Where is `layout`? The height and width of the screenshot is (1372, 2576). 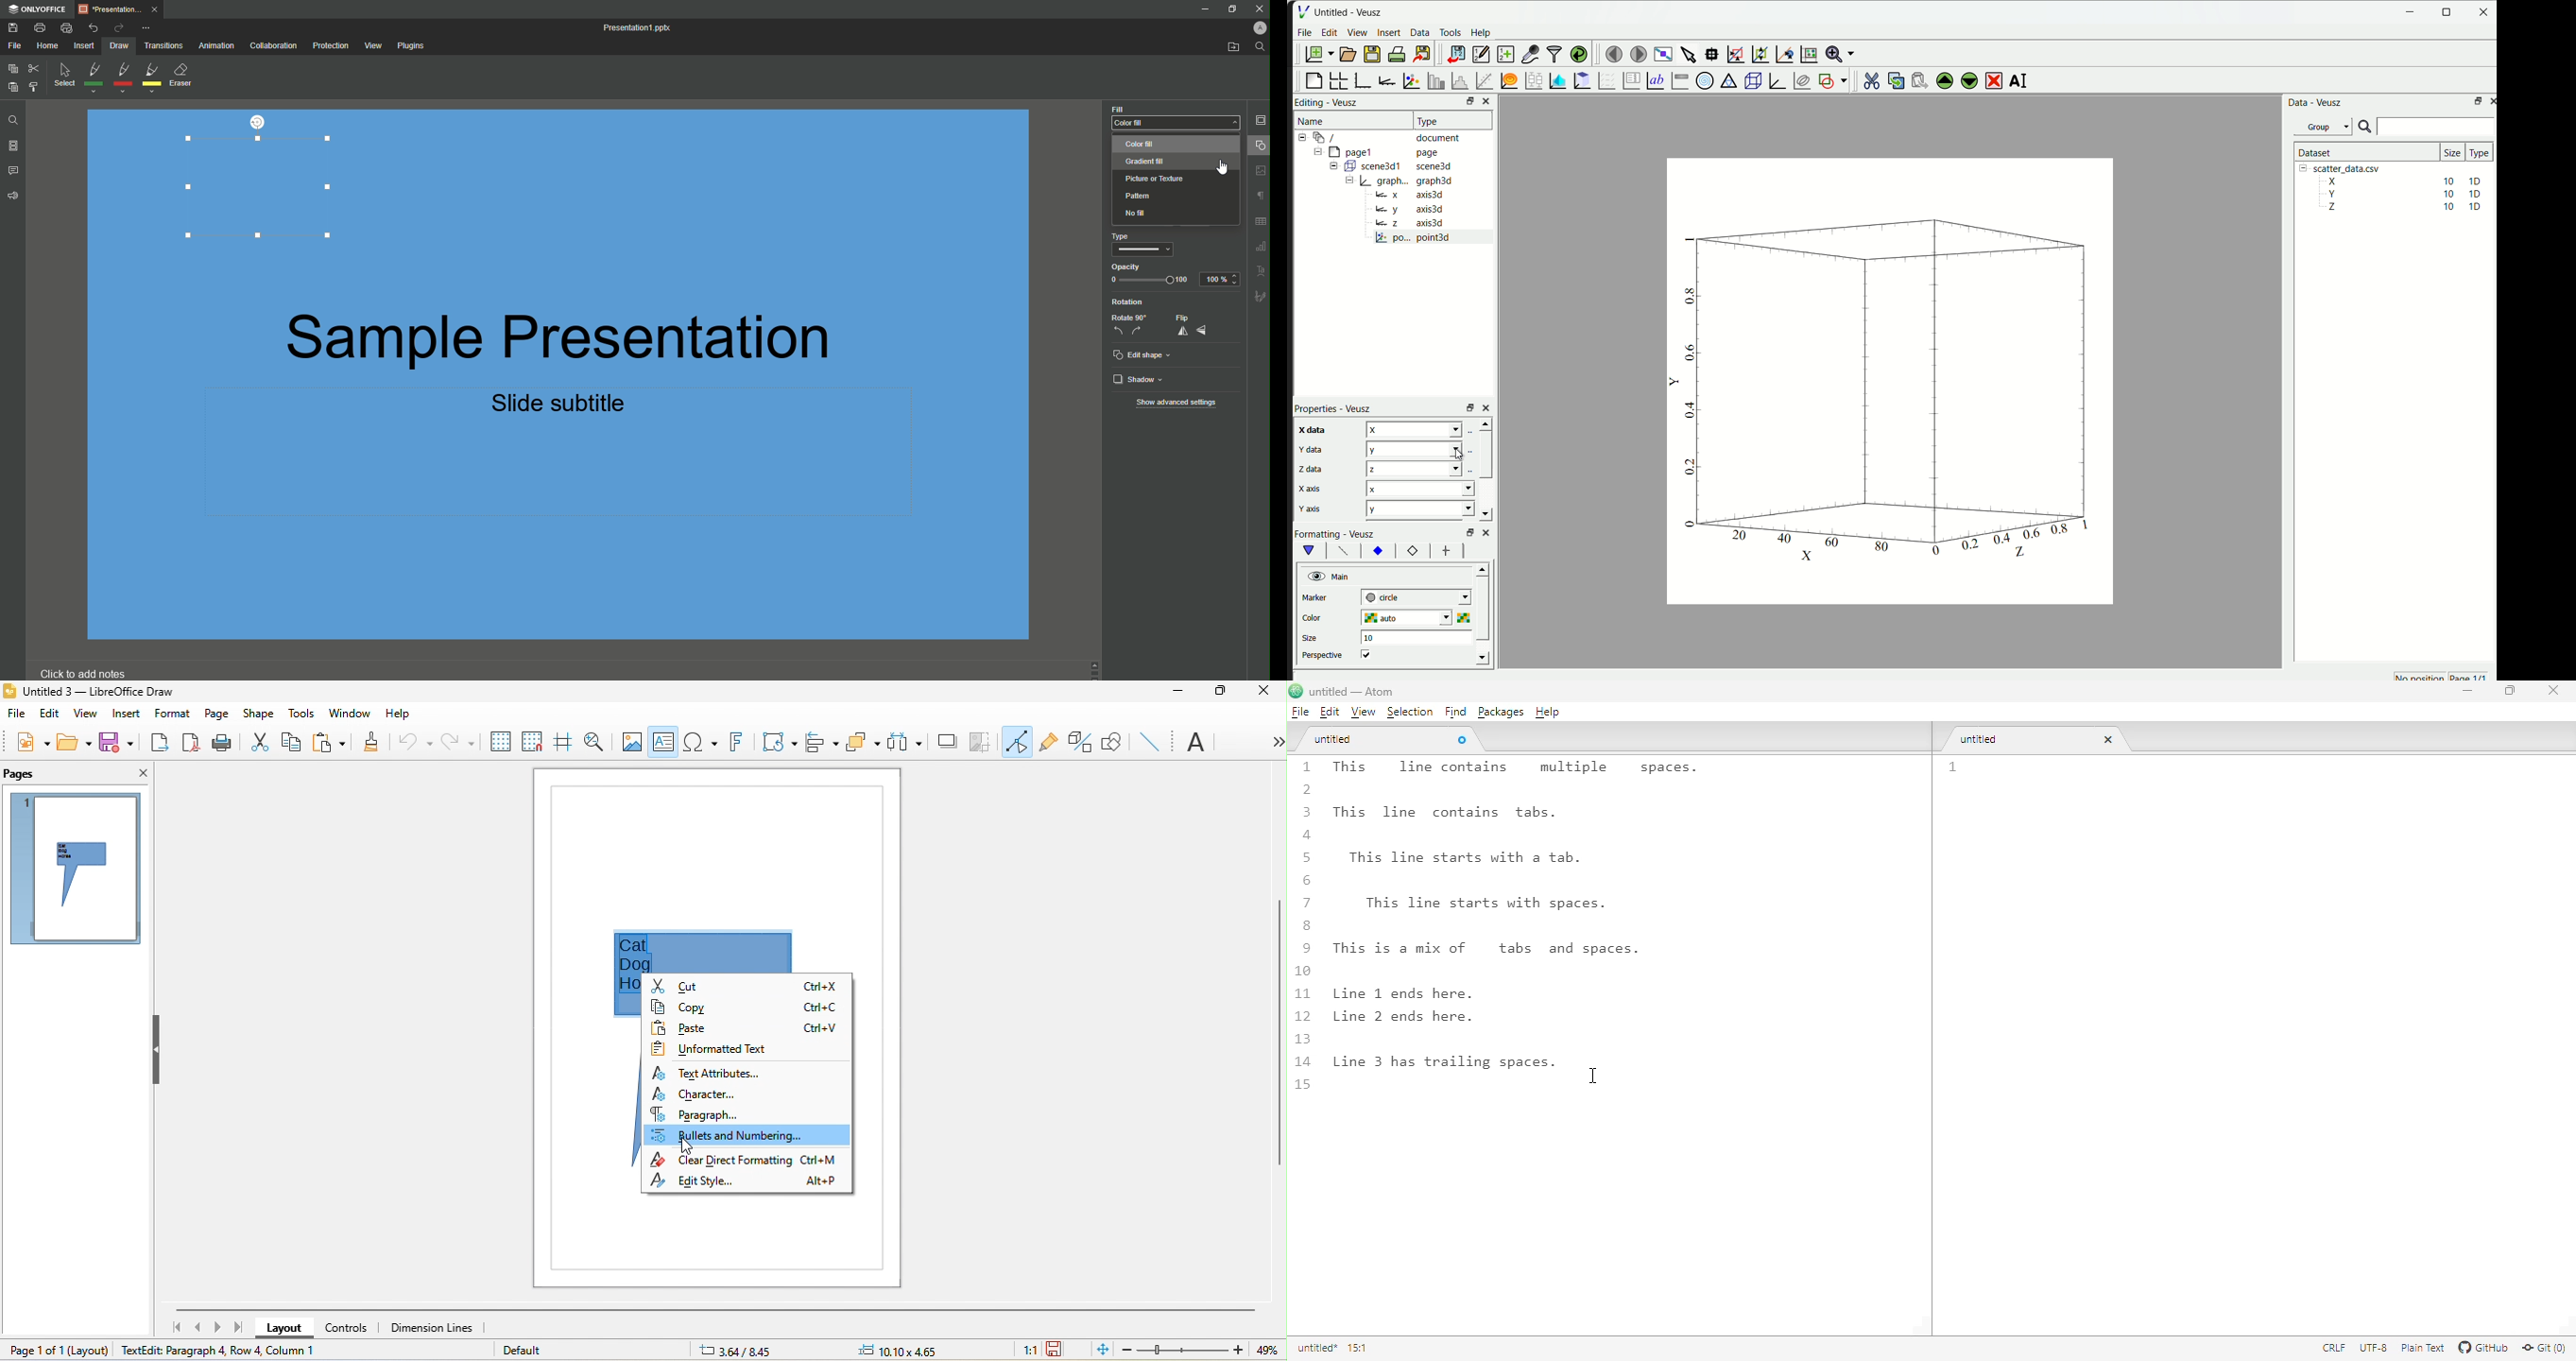
layout is located at coordinates (89, 1348).